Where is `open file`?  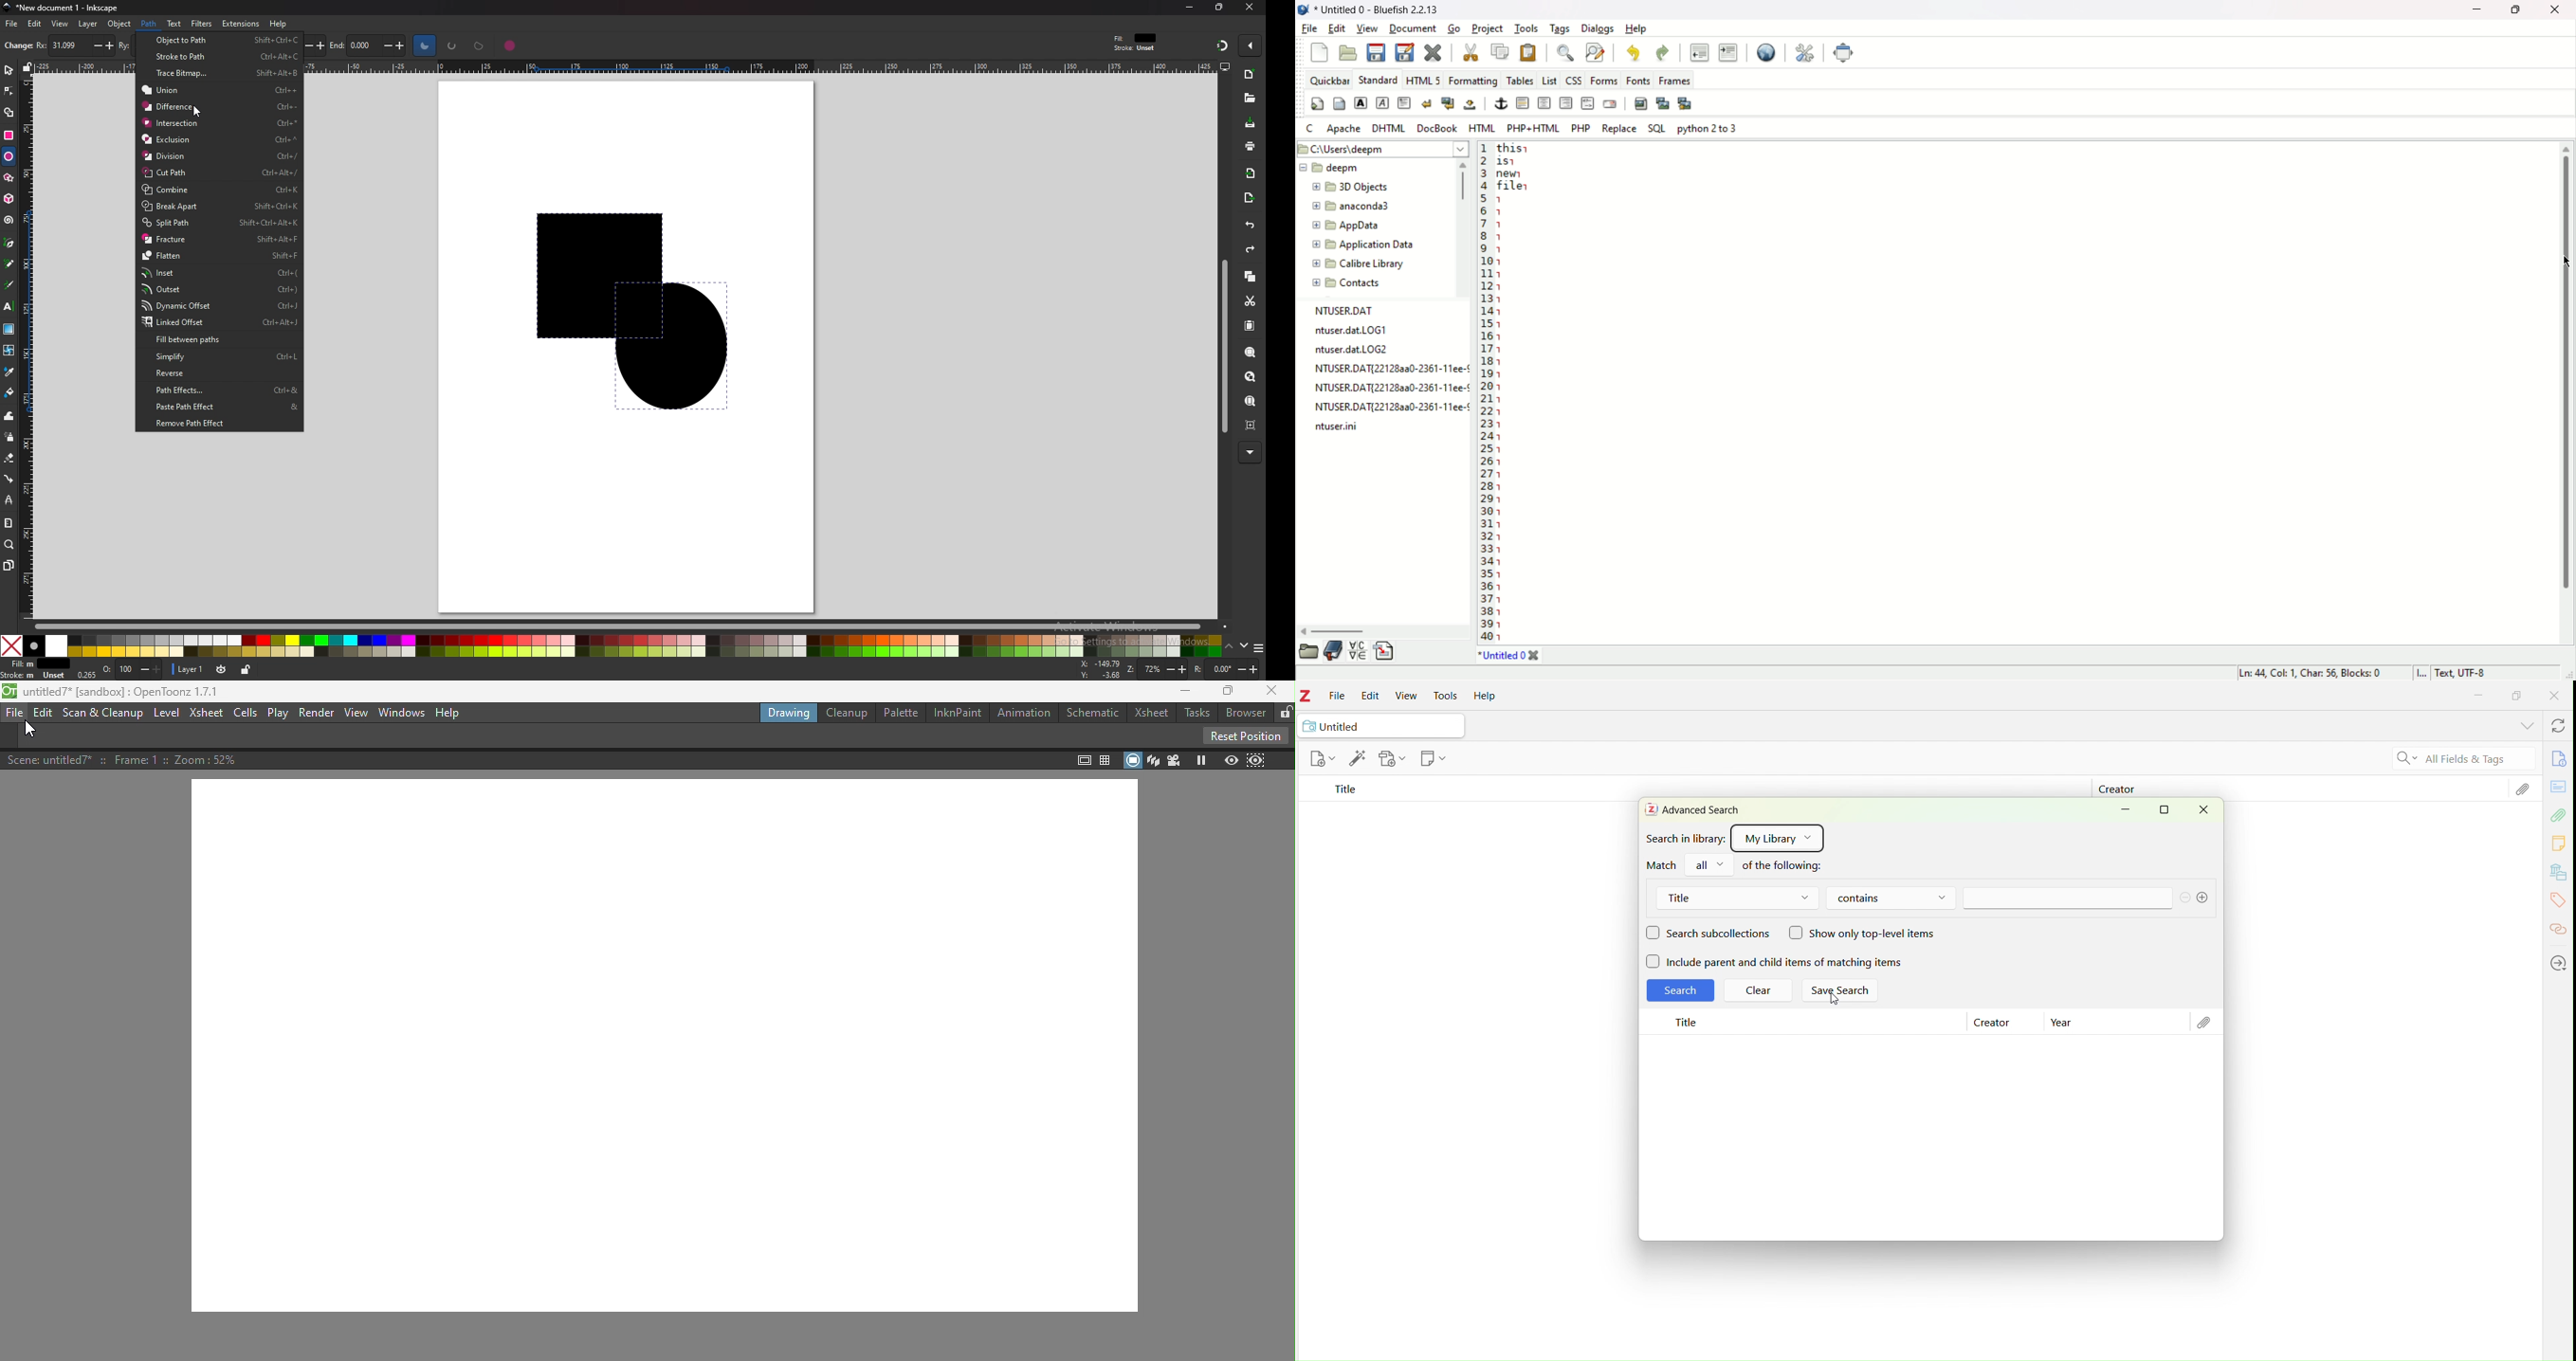 open file is located at coordinates (1349, 52).